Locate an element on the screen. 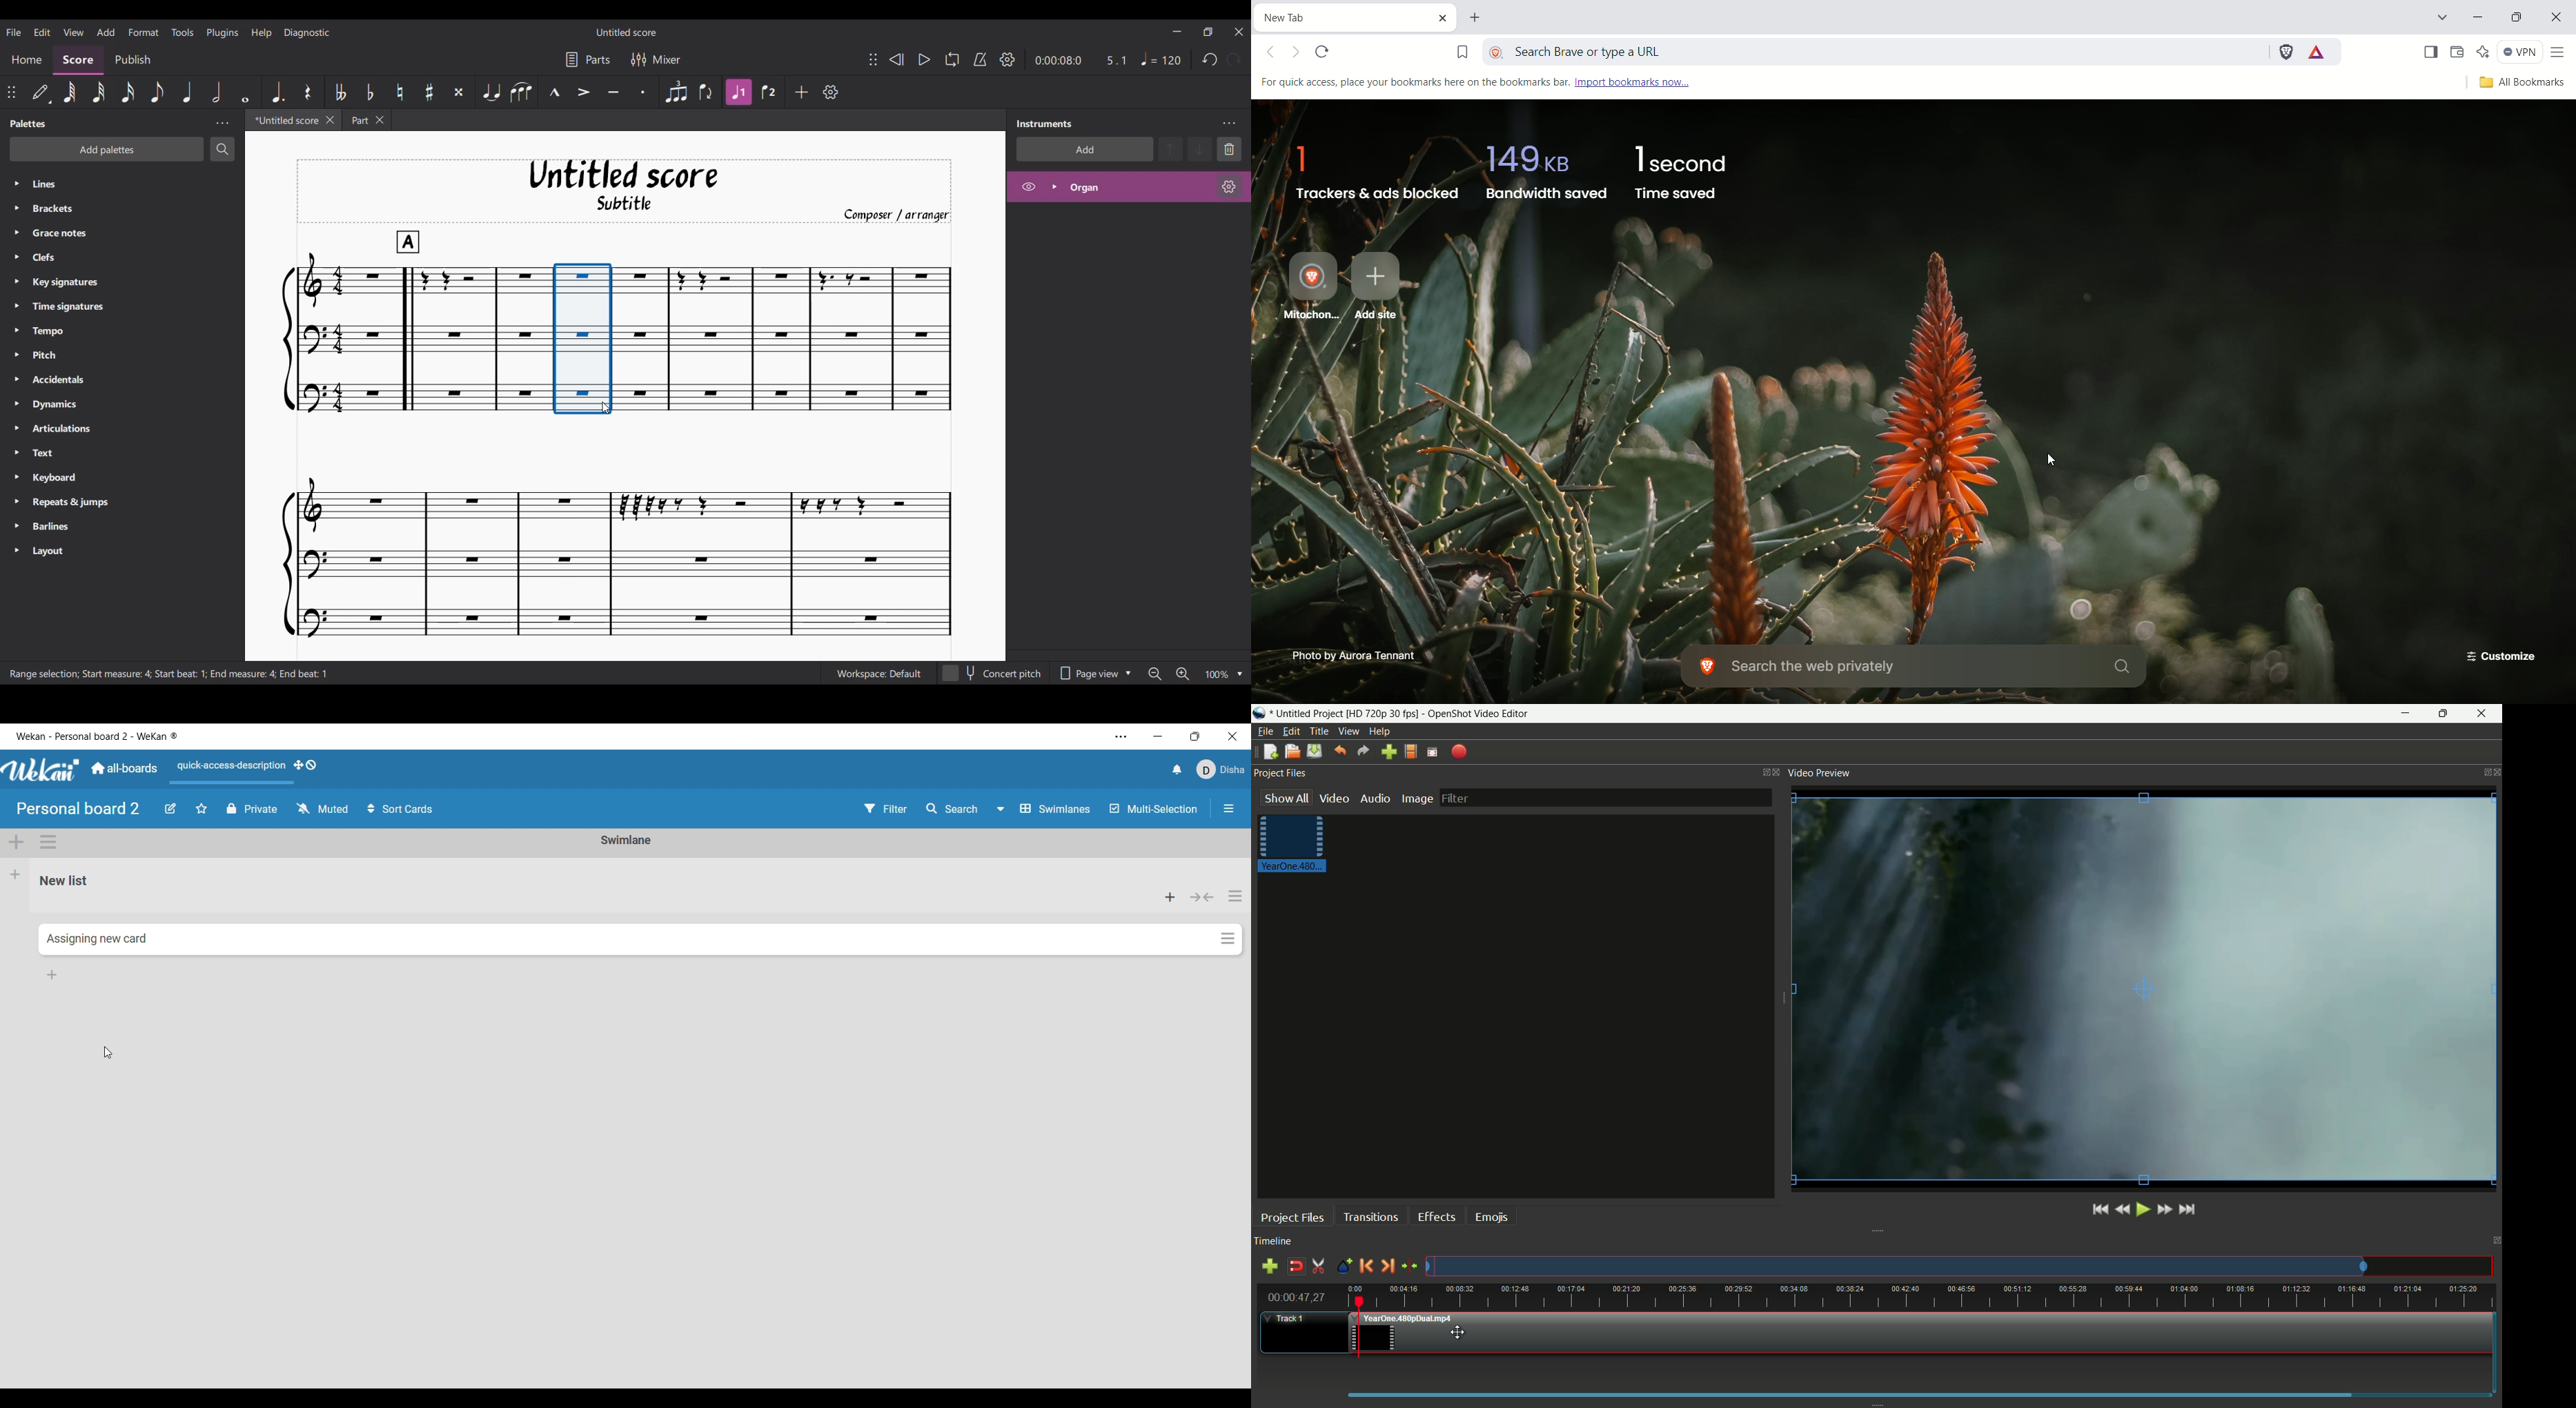 This screenshot has height=1428, width=2576. Augmentation dot is located at coordinates (279, 91).